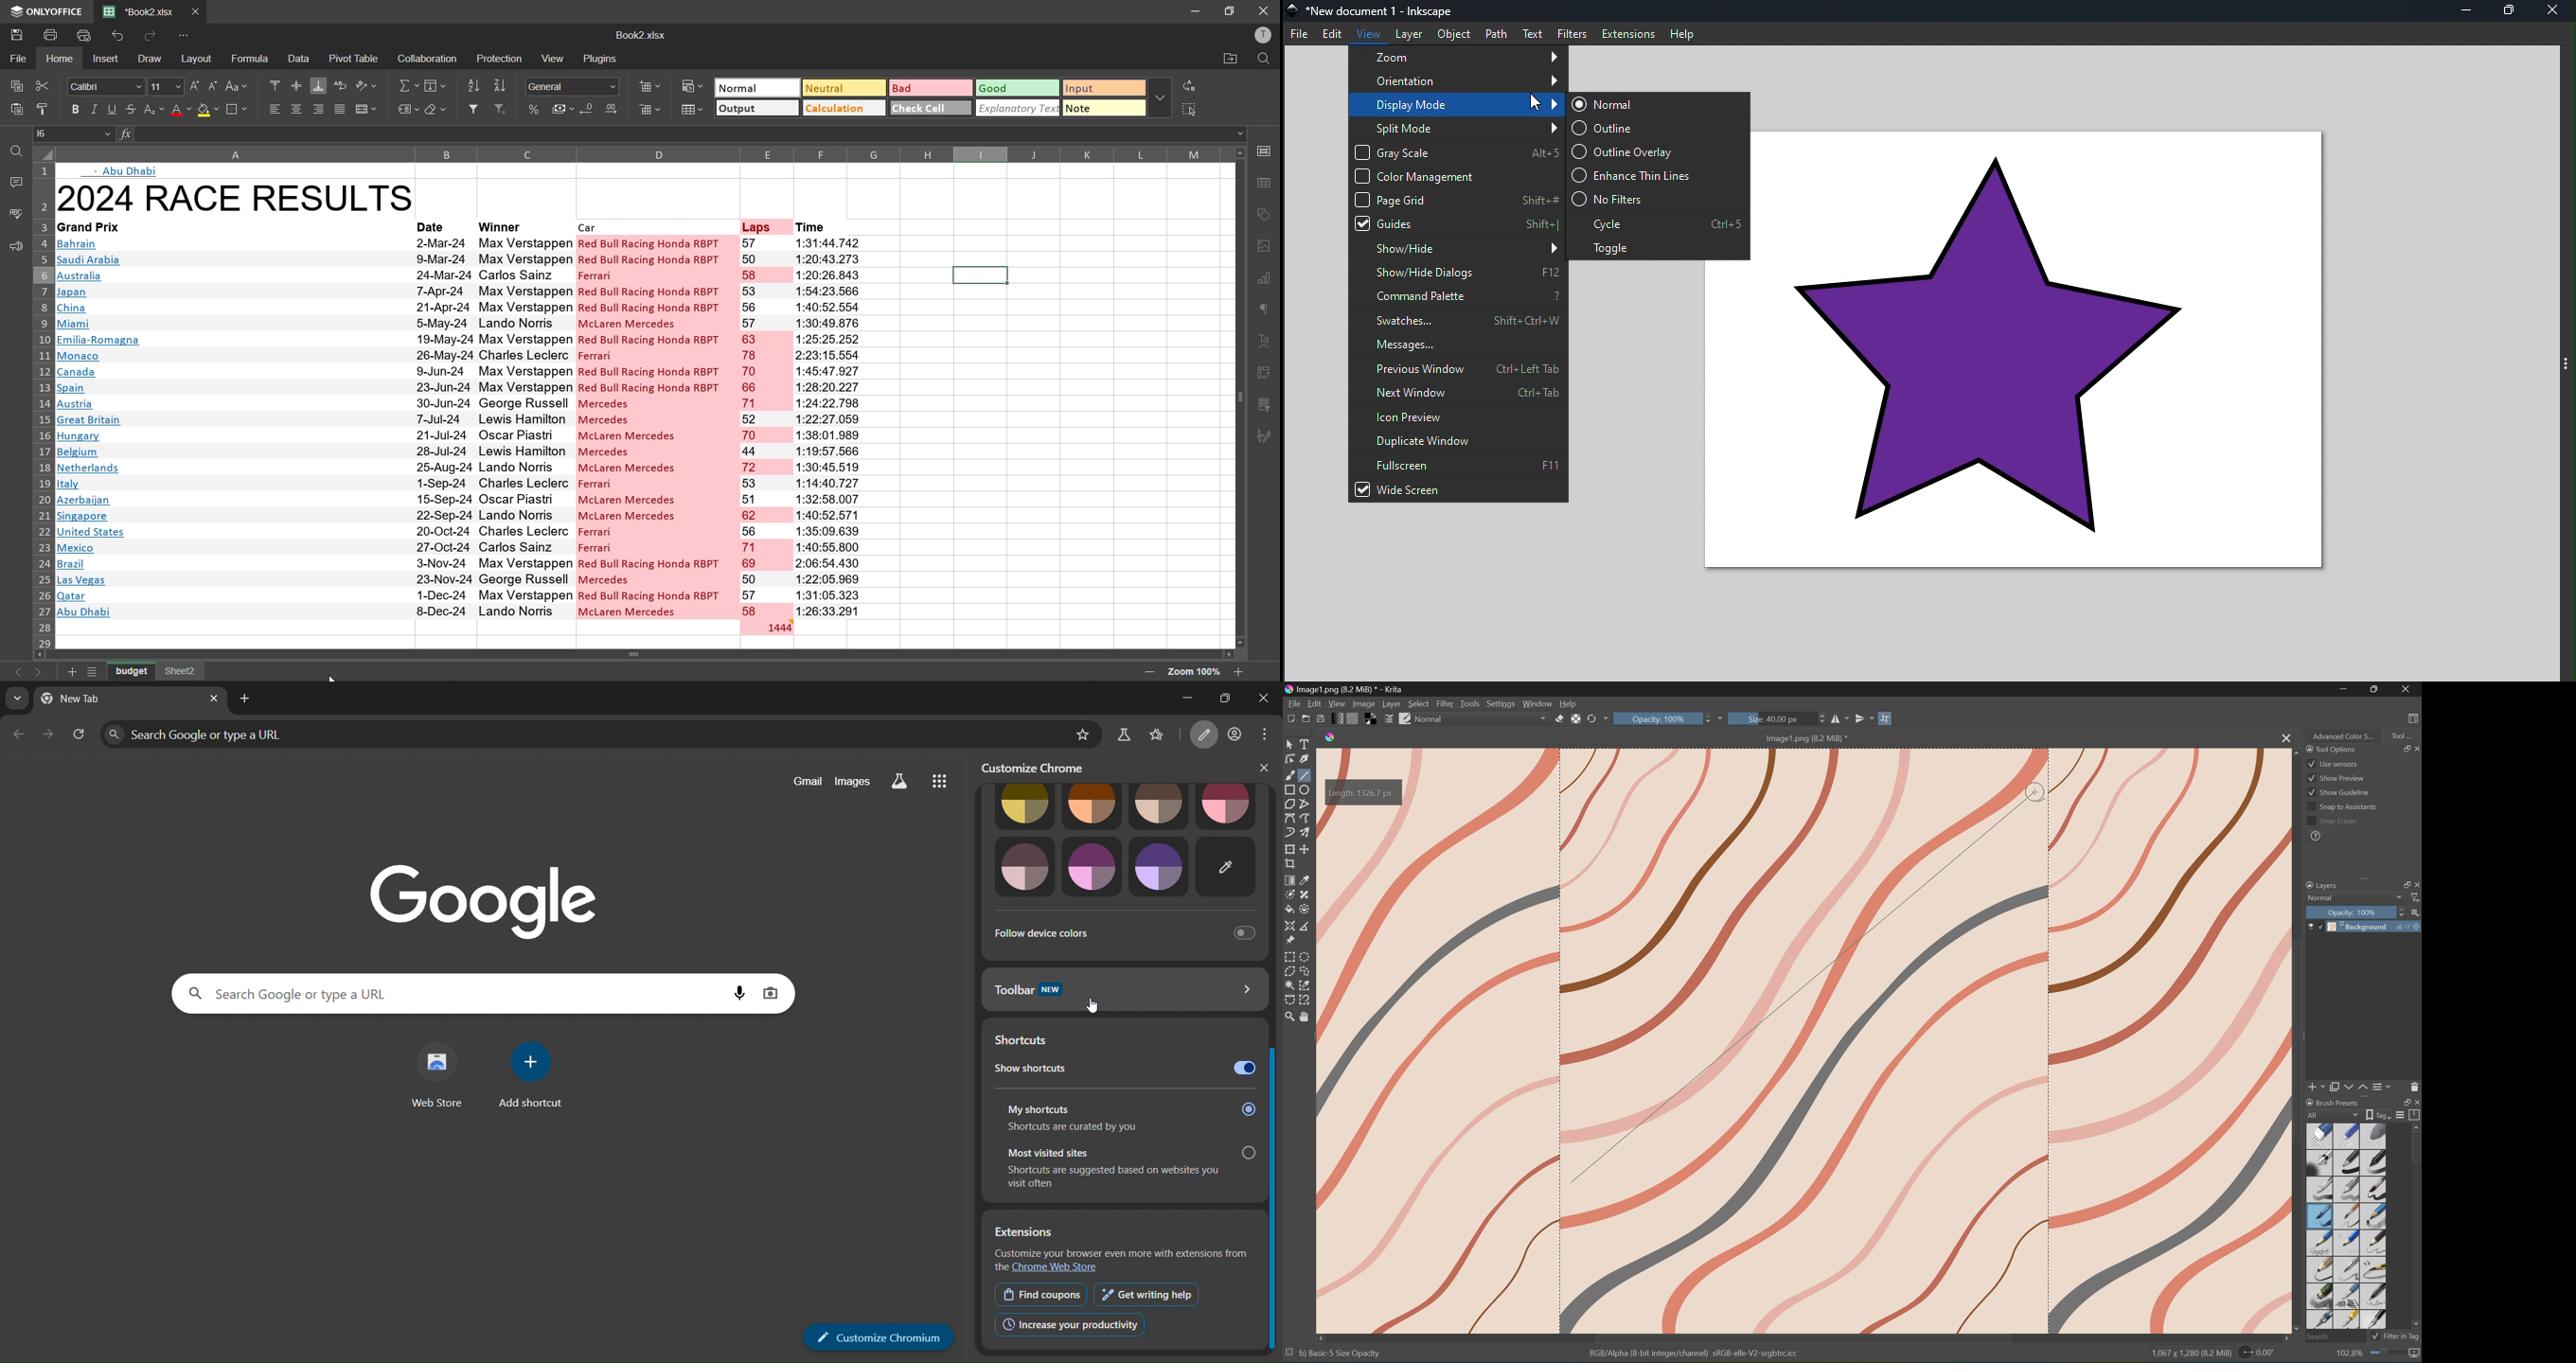  What do you see at coordinates (1264, 247) in the screenshot?
I see `images` at bounding box center [1264, 247].